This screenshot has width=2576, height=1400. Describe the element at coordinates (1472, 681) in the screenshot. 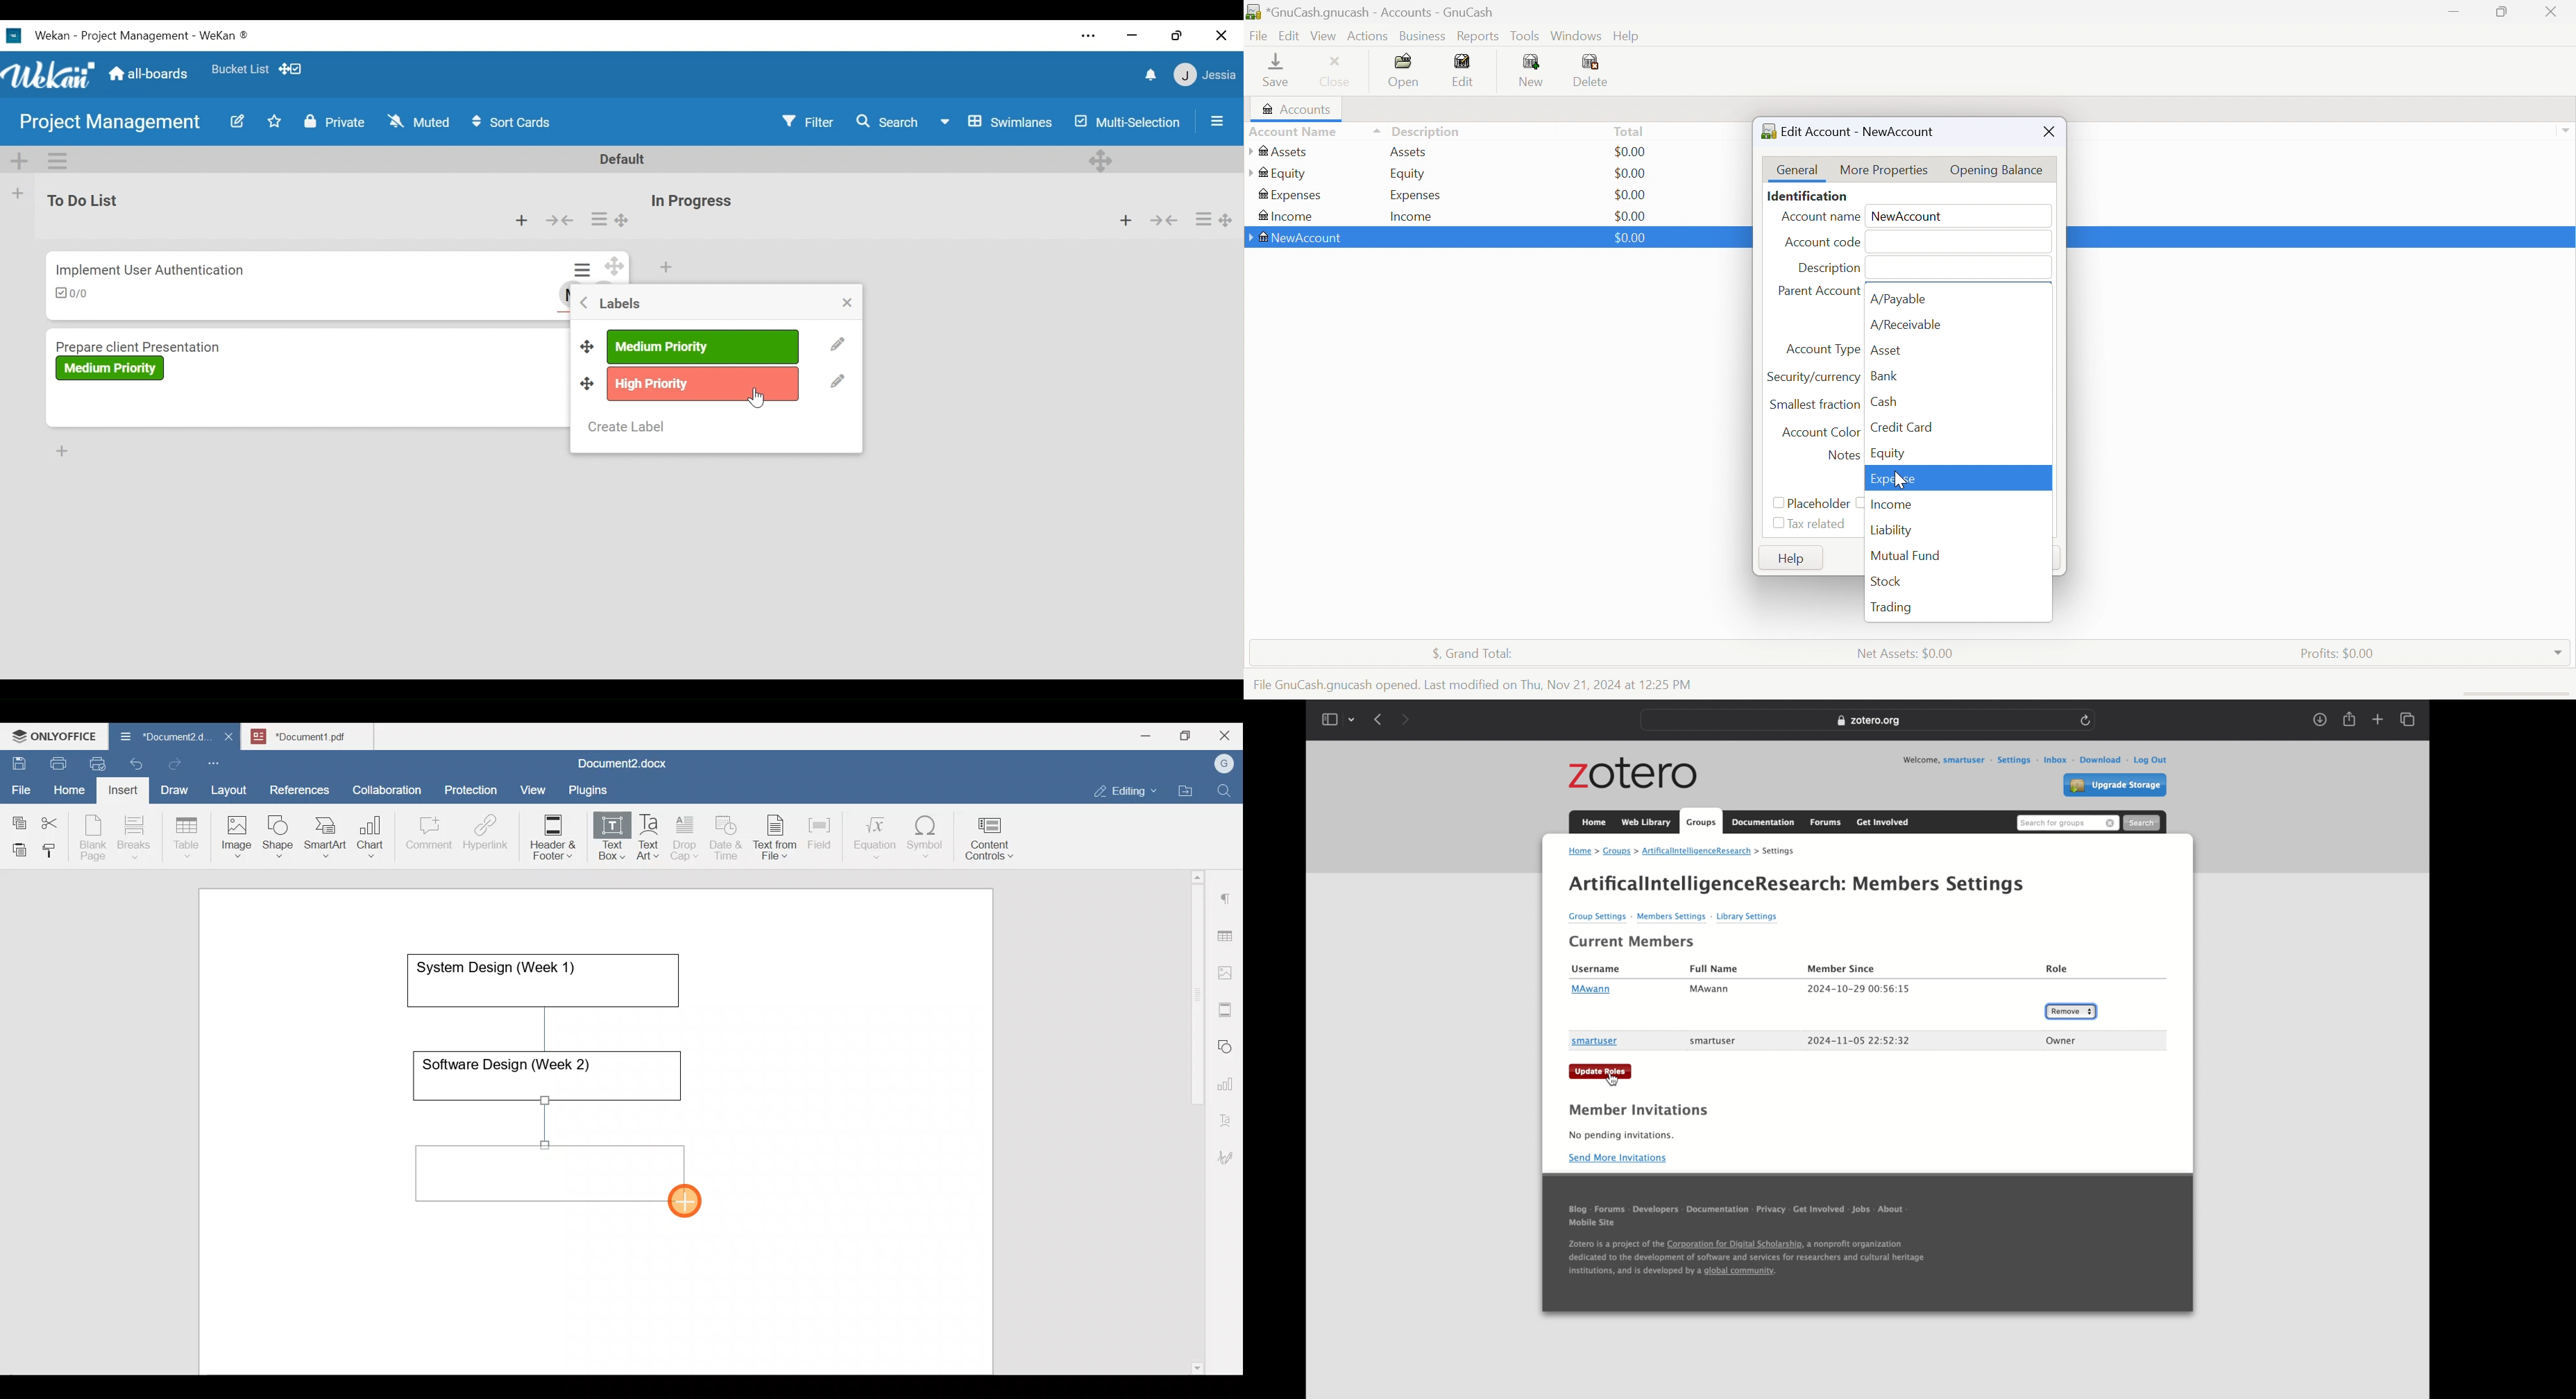

I see `File GnuCash.gnucash opened. Last modified on Thu, Nov 21, 2024 at 12:25 PM` at that location.